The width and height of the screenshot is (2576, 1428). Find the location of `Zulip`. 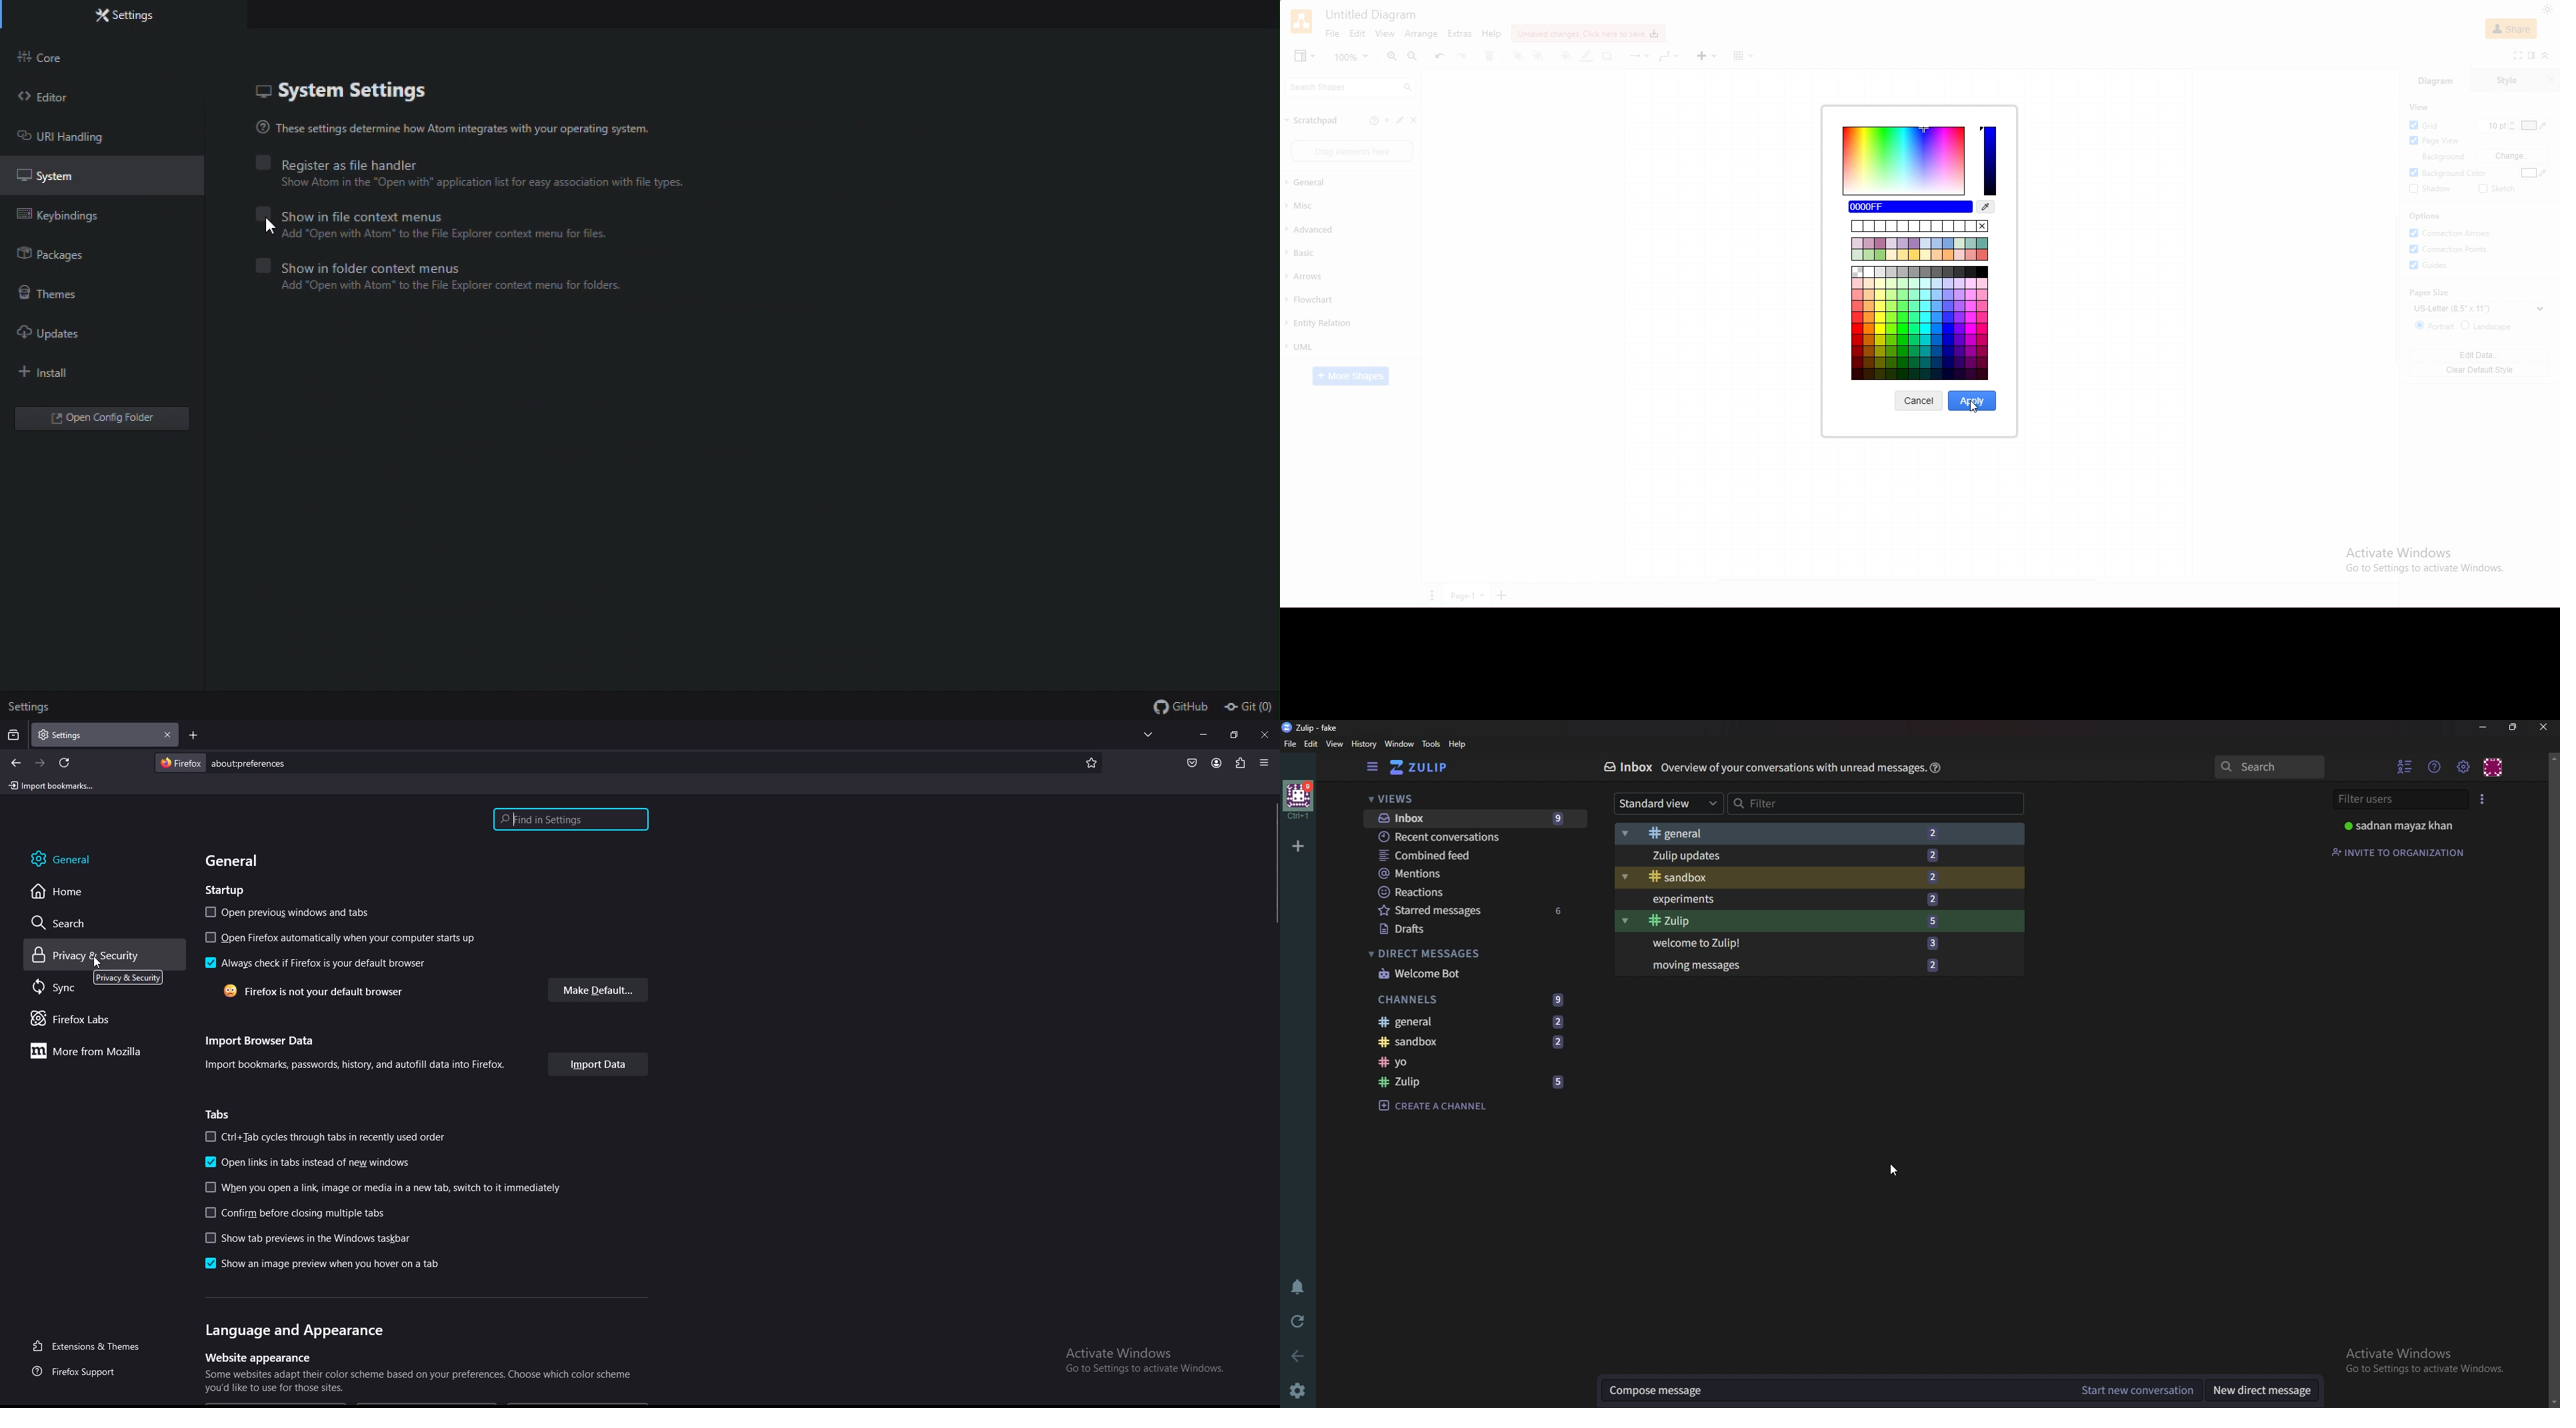

Zulip is located at coordinates (1475, 1082).